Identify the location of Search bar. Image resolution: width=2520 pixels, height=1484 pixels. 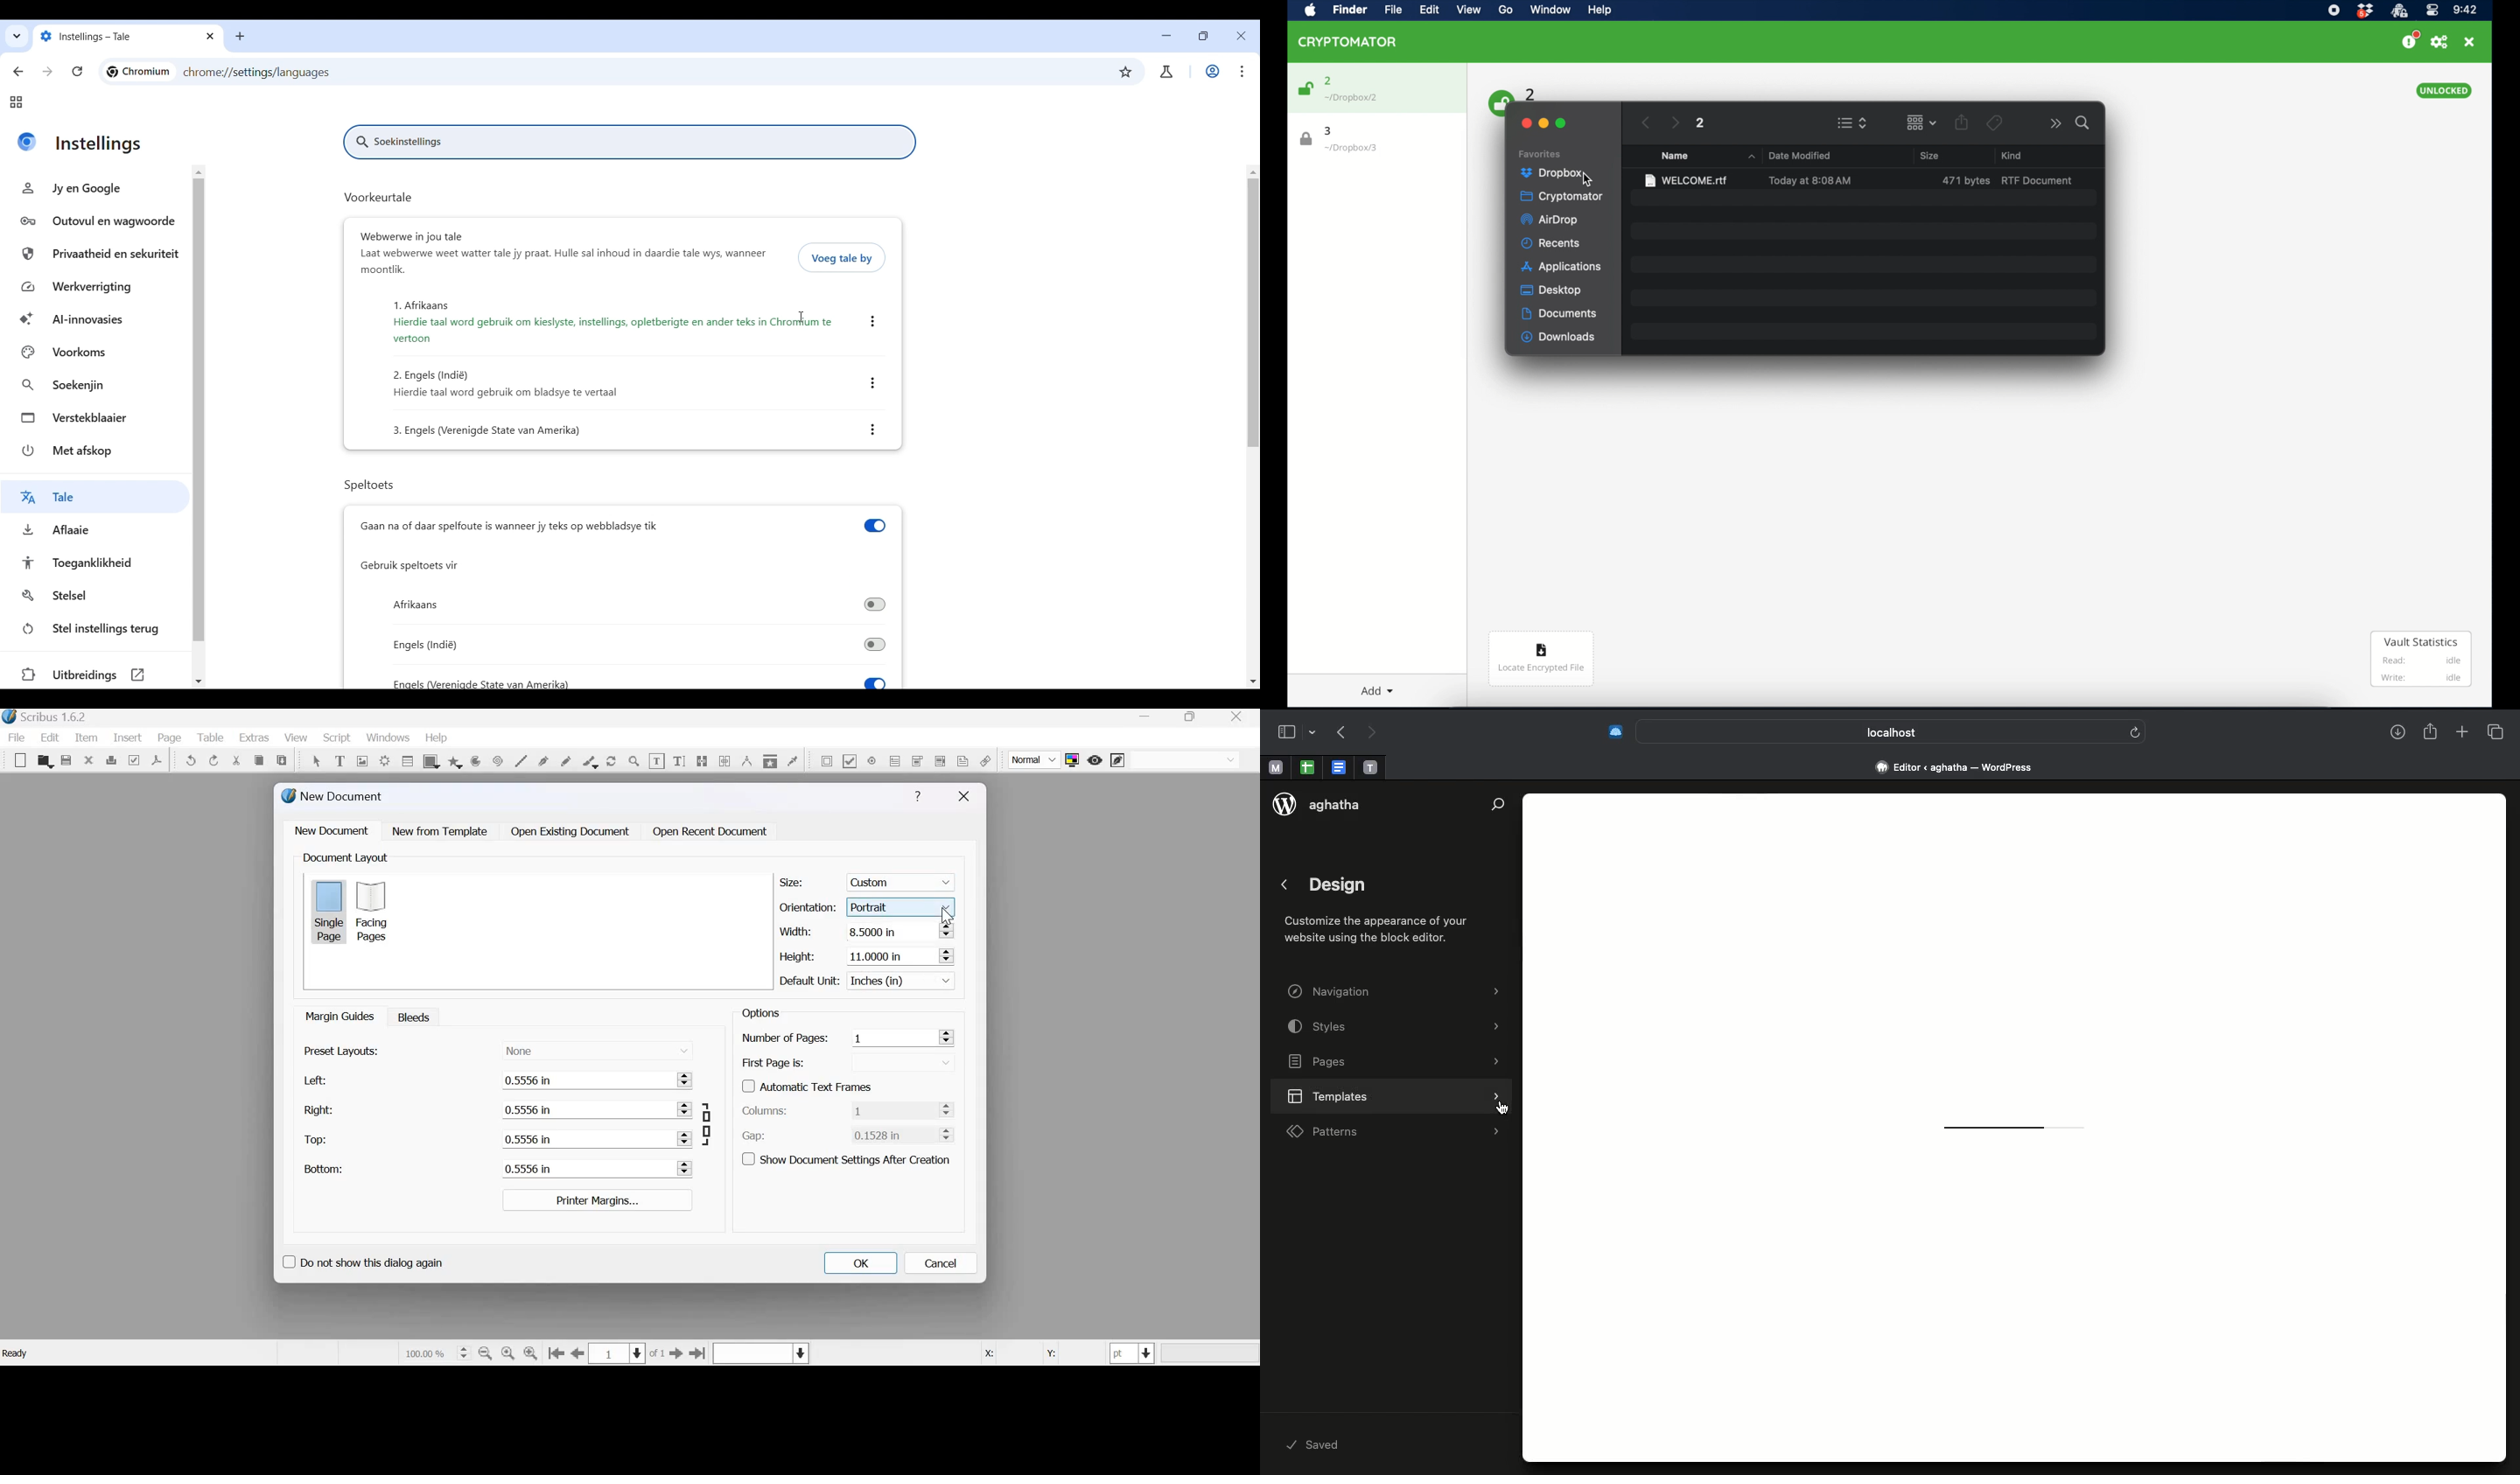
(1894, 731).